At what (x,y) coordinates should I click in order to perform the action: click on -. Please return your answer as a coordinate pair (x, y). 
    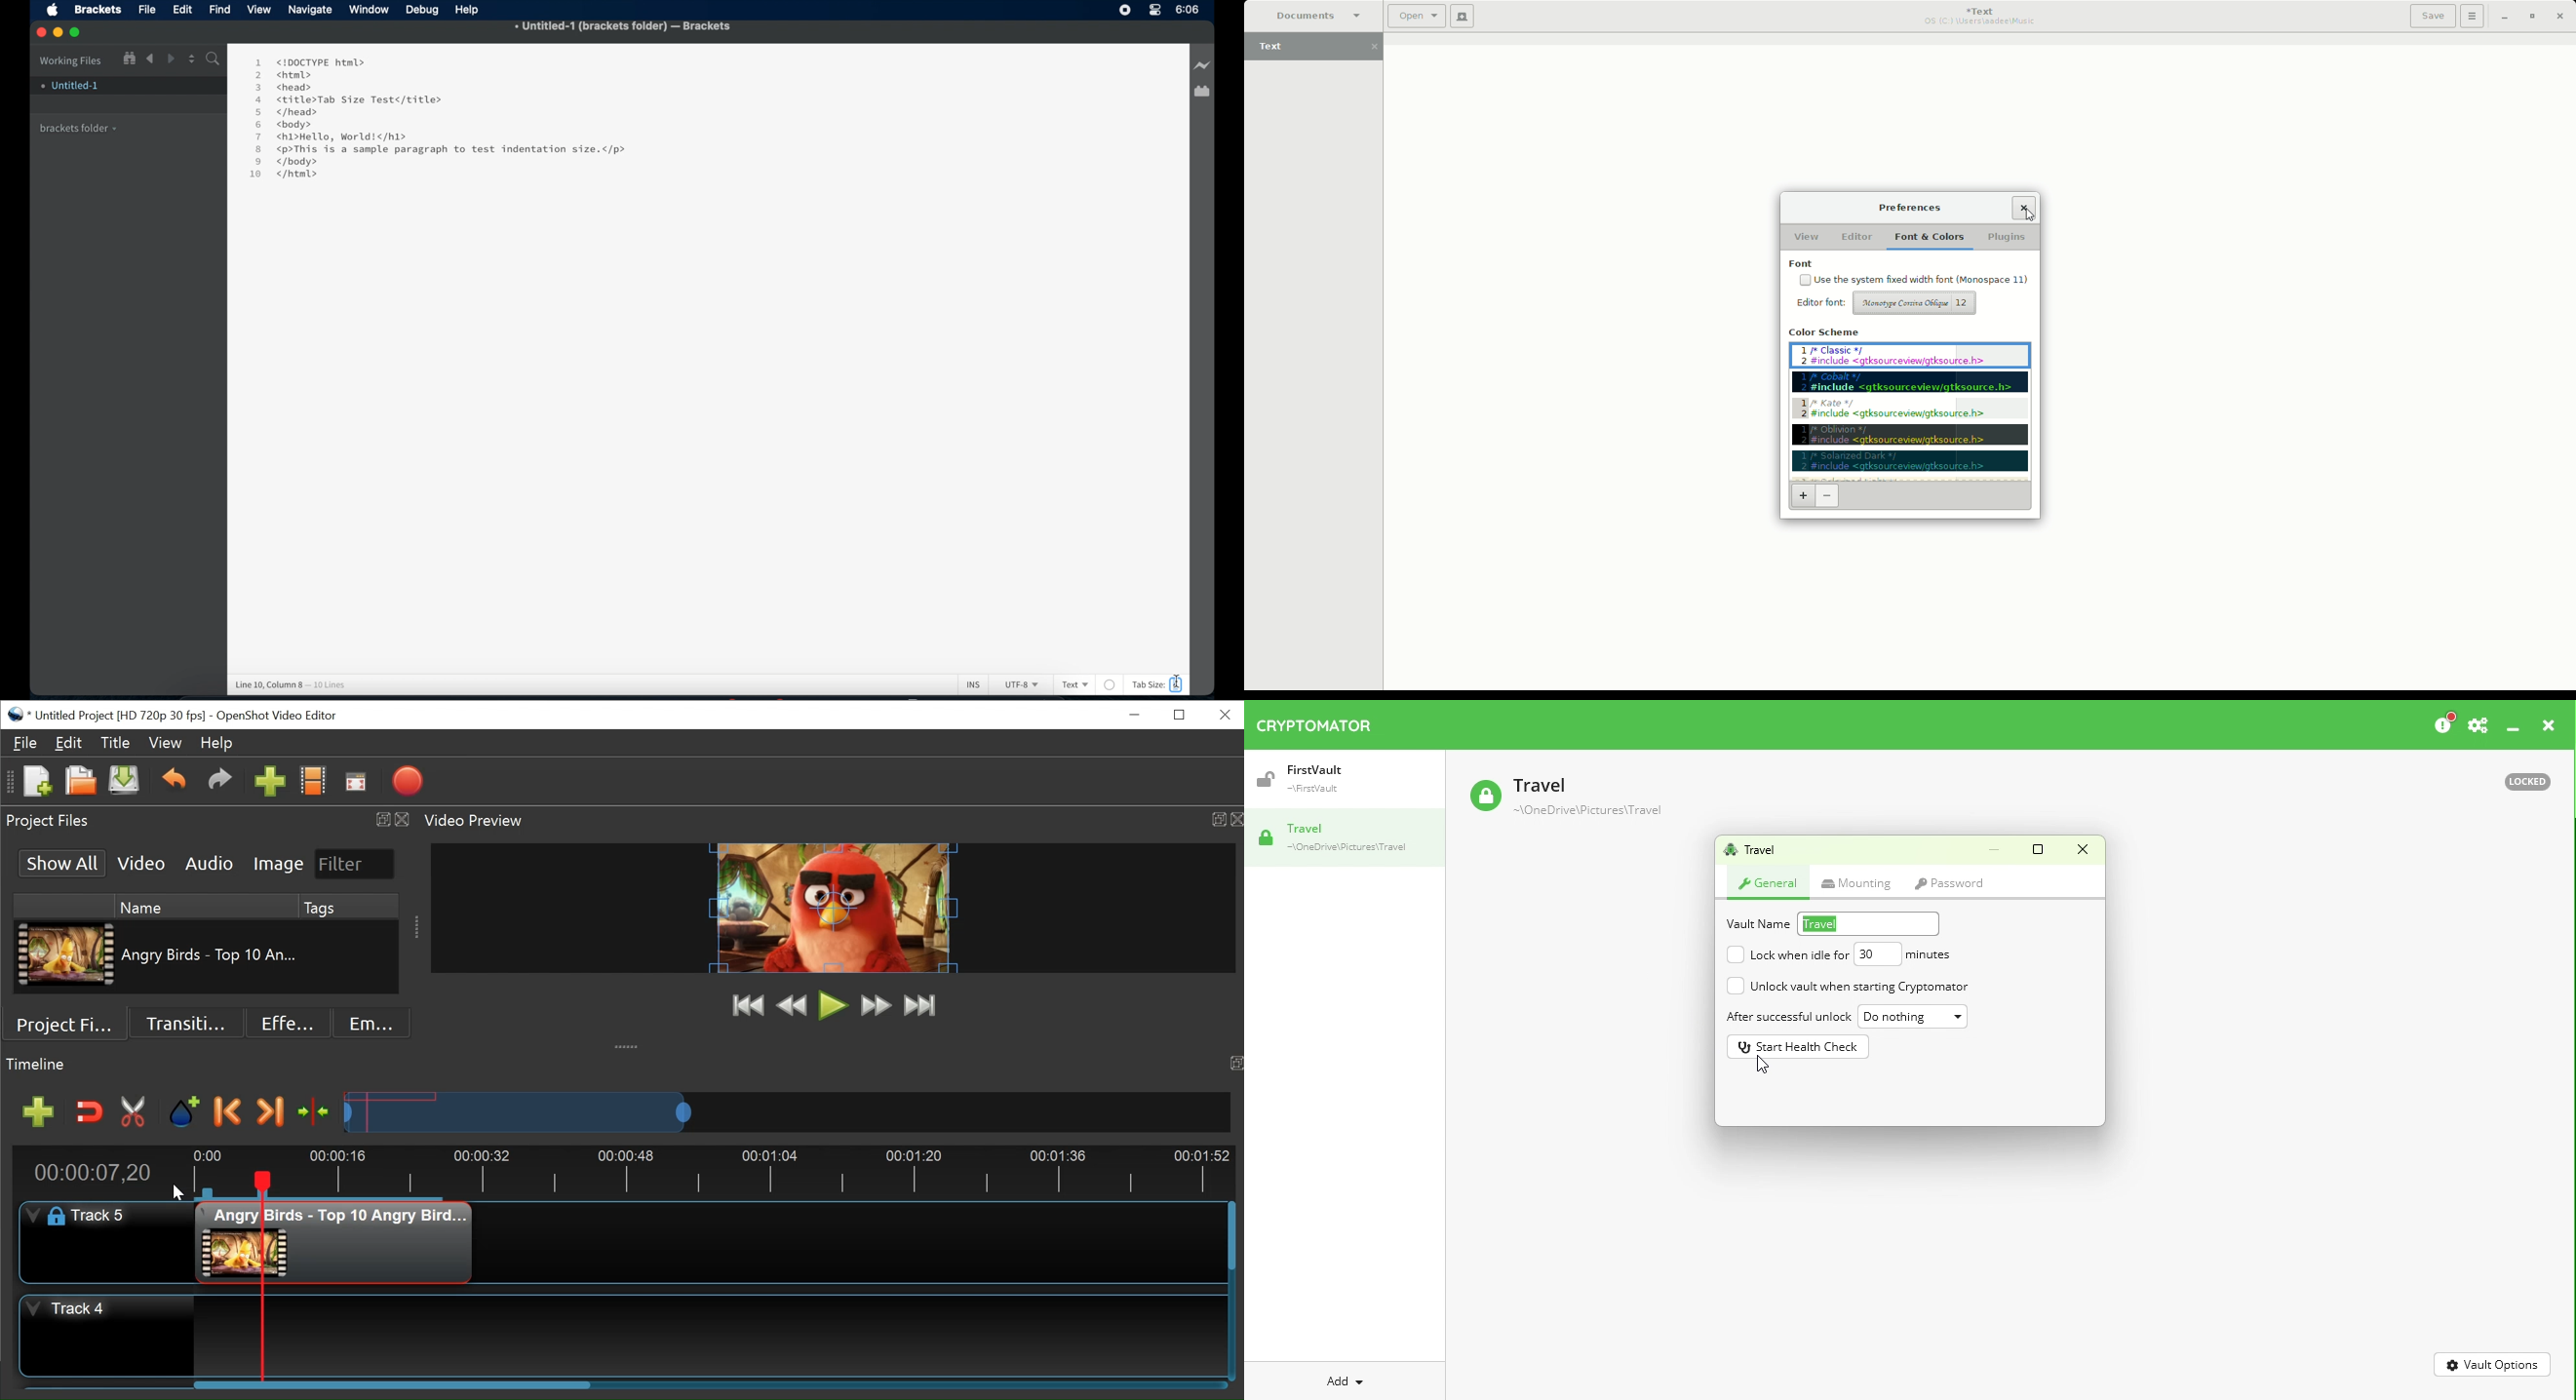
    Looking at the image, I should click on (1830, 499).